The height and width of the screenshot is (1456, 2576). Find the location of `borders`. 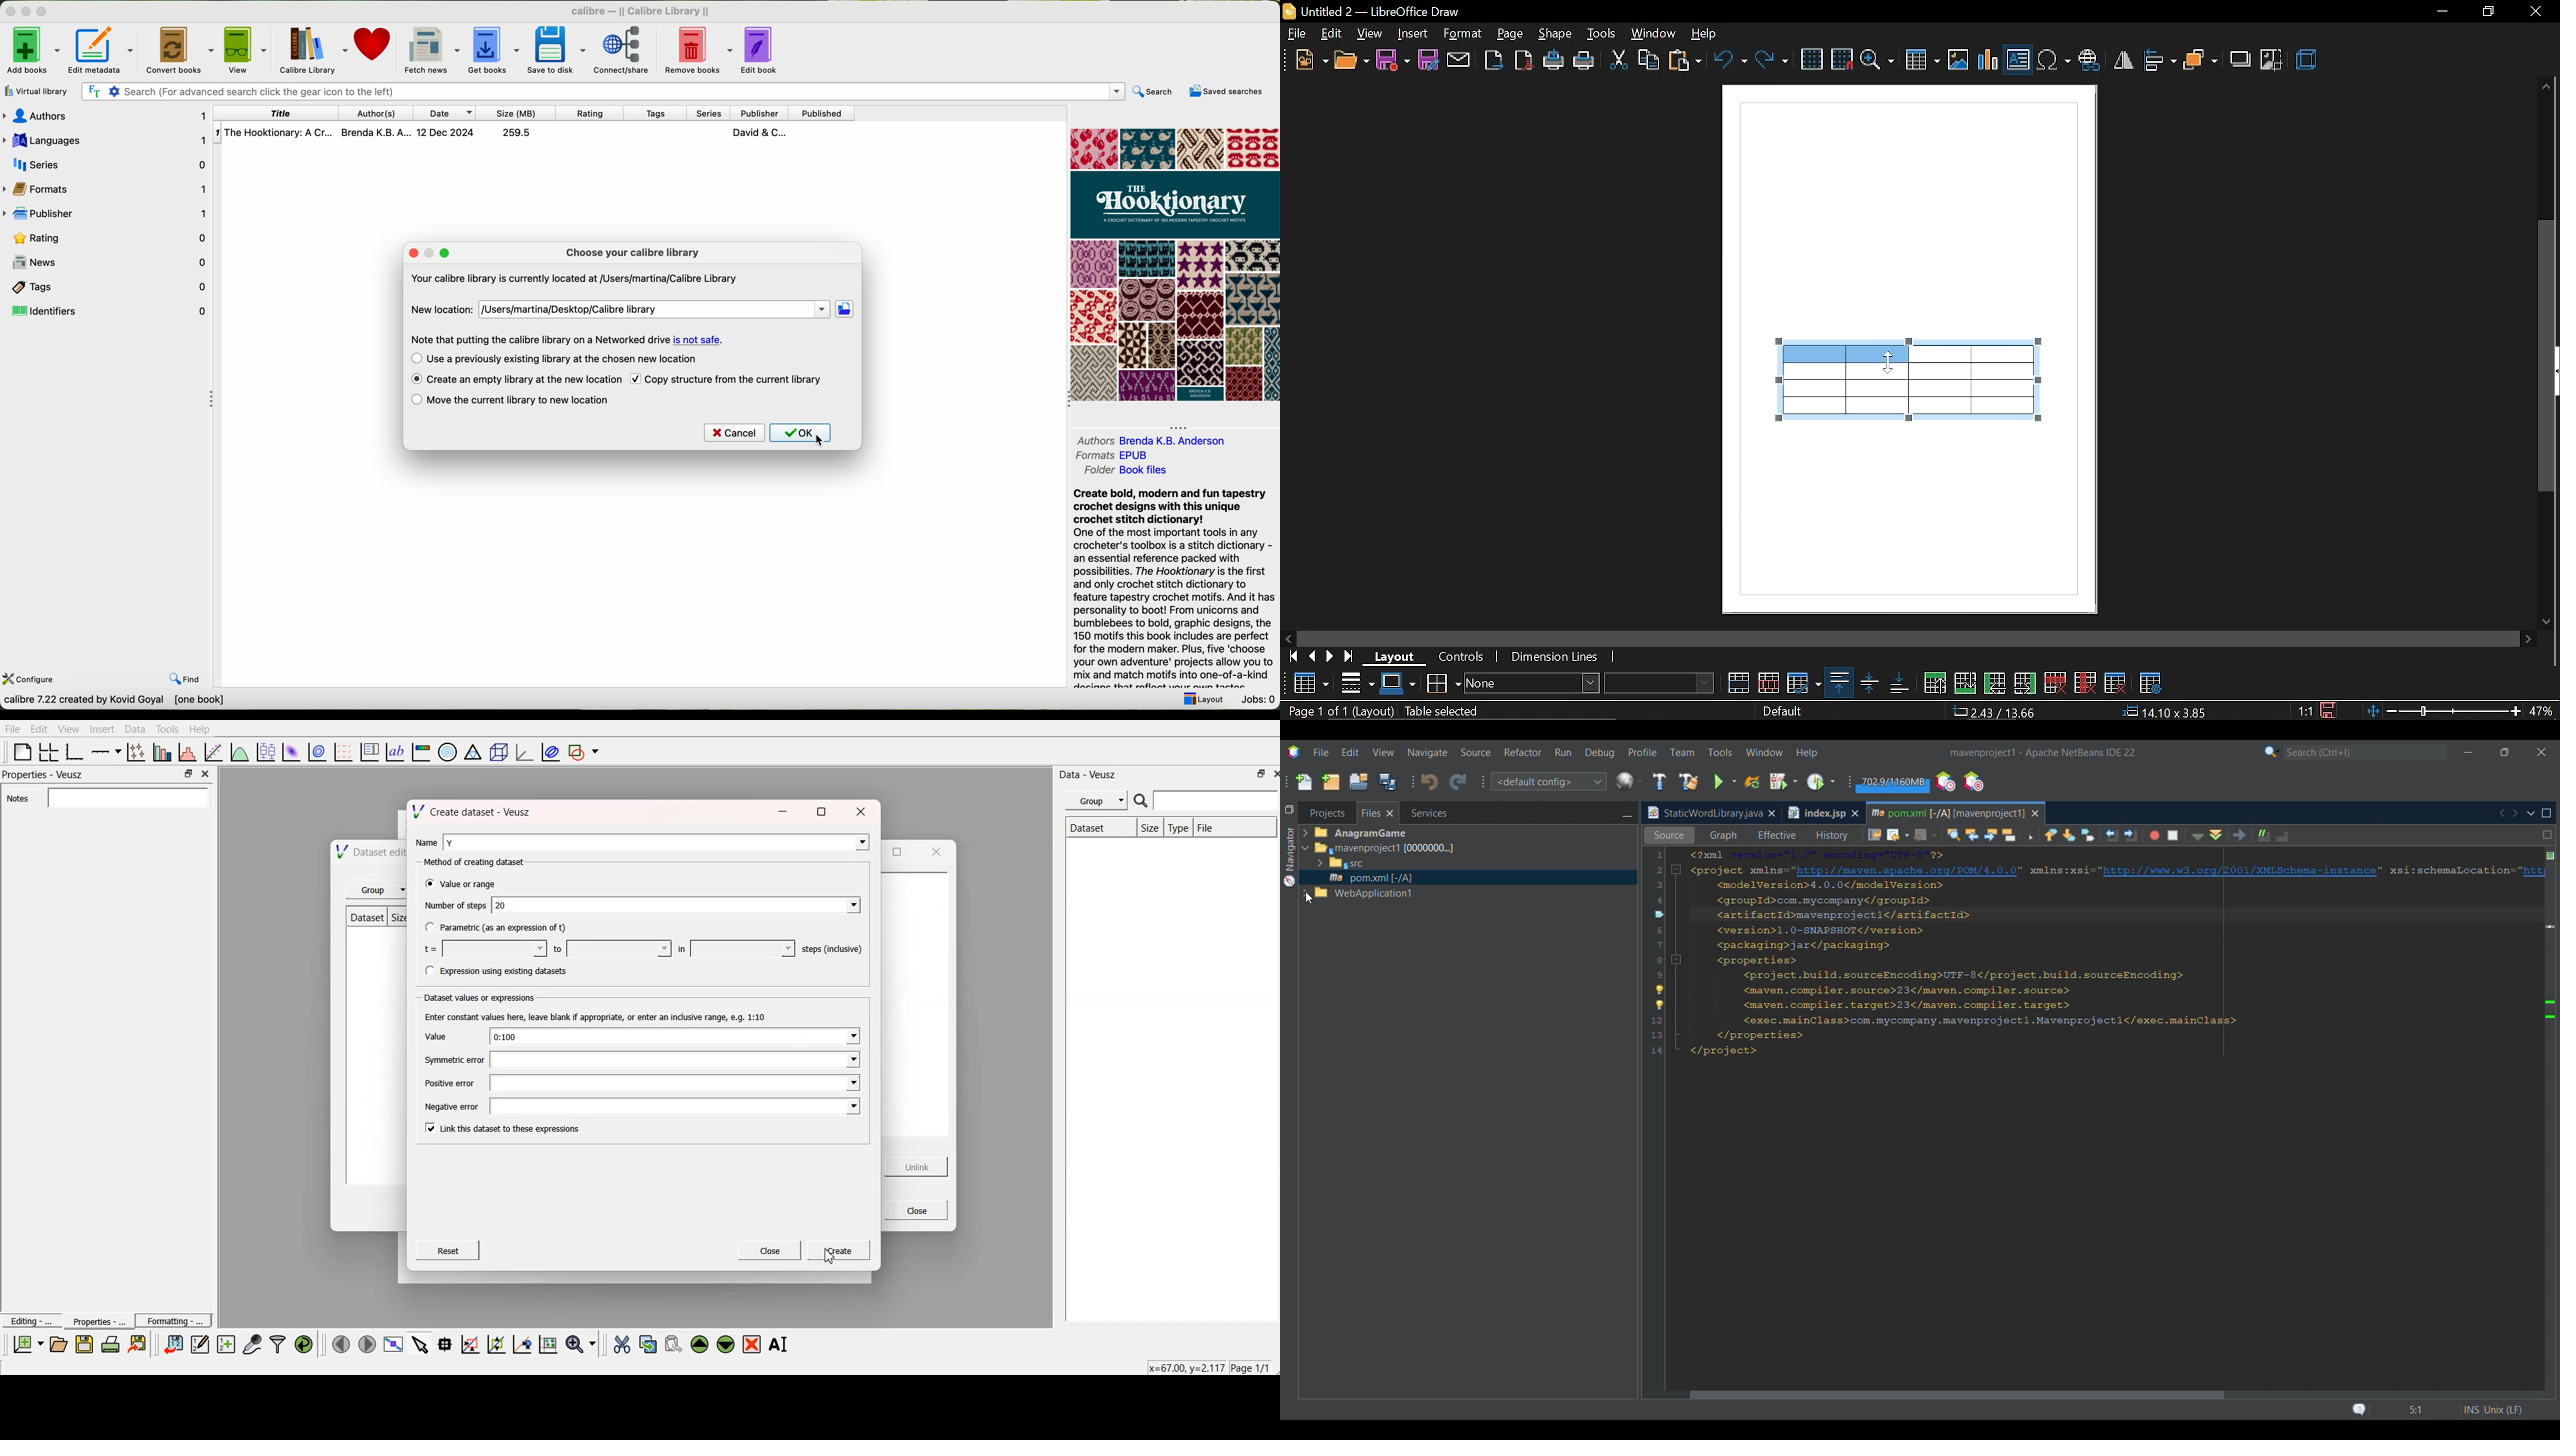

borders is located at coordinates (1443, 682).